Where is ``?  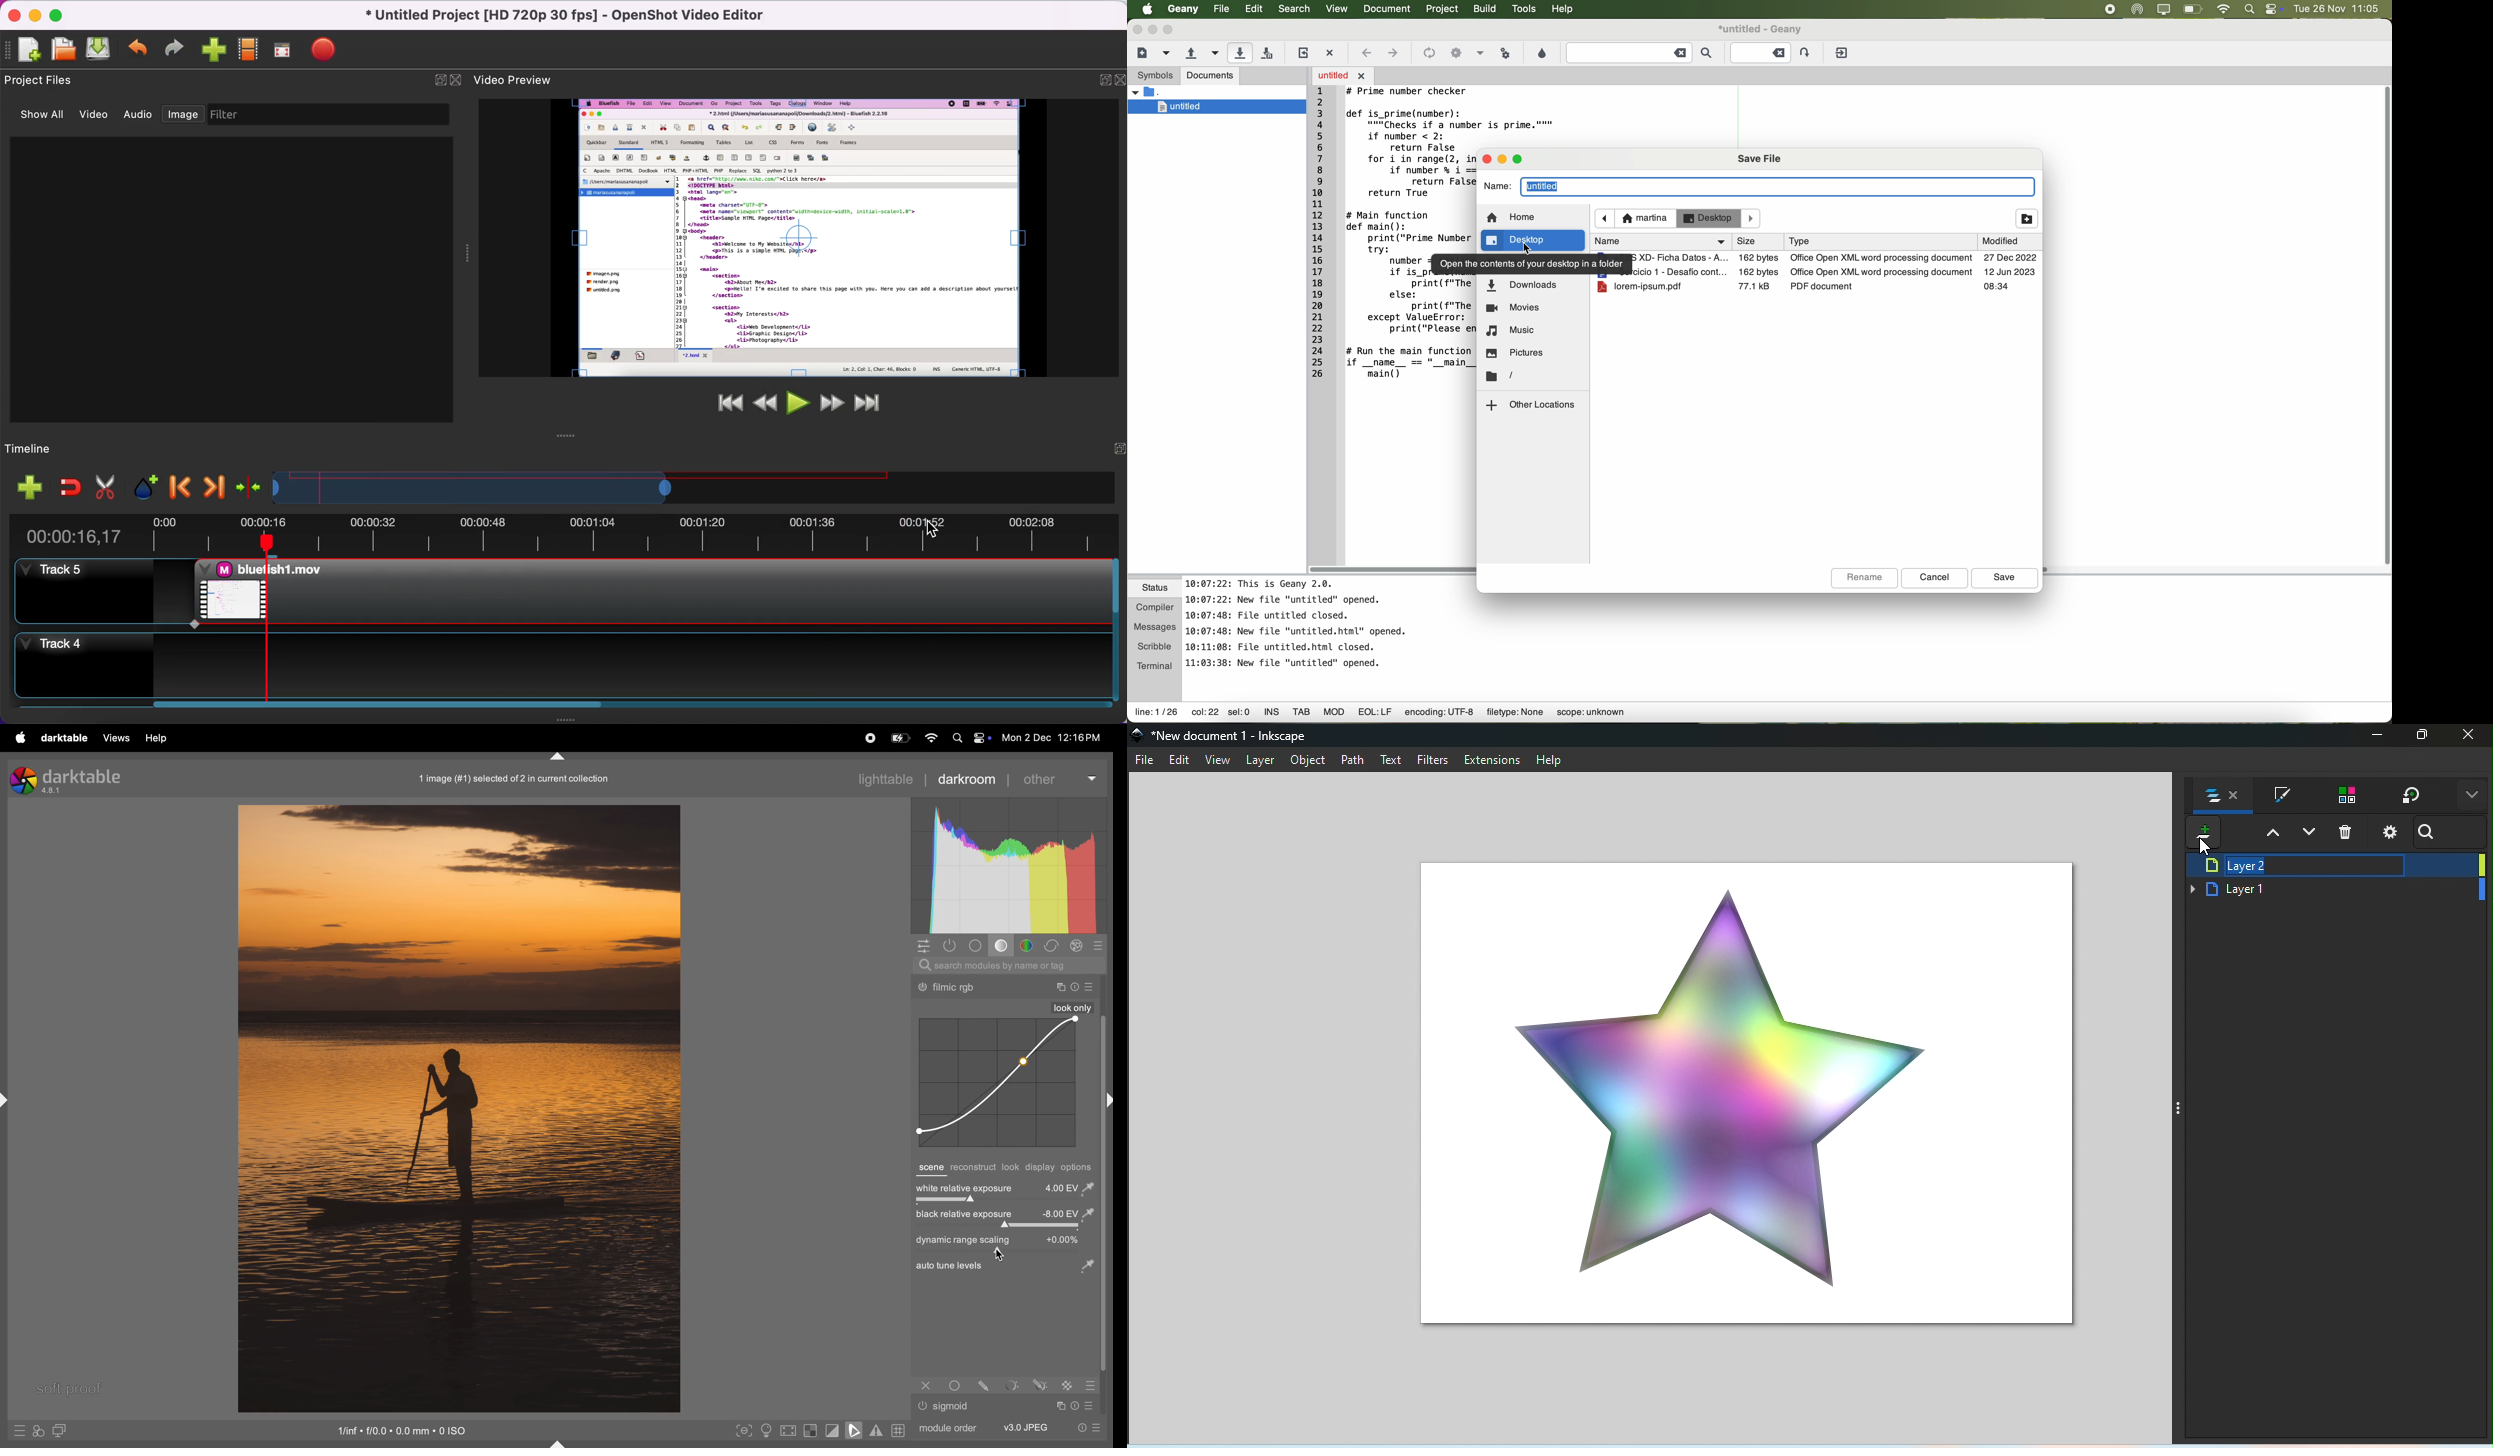
 is located at coordinates (926, 1385).